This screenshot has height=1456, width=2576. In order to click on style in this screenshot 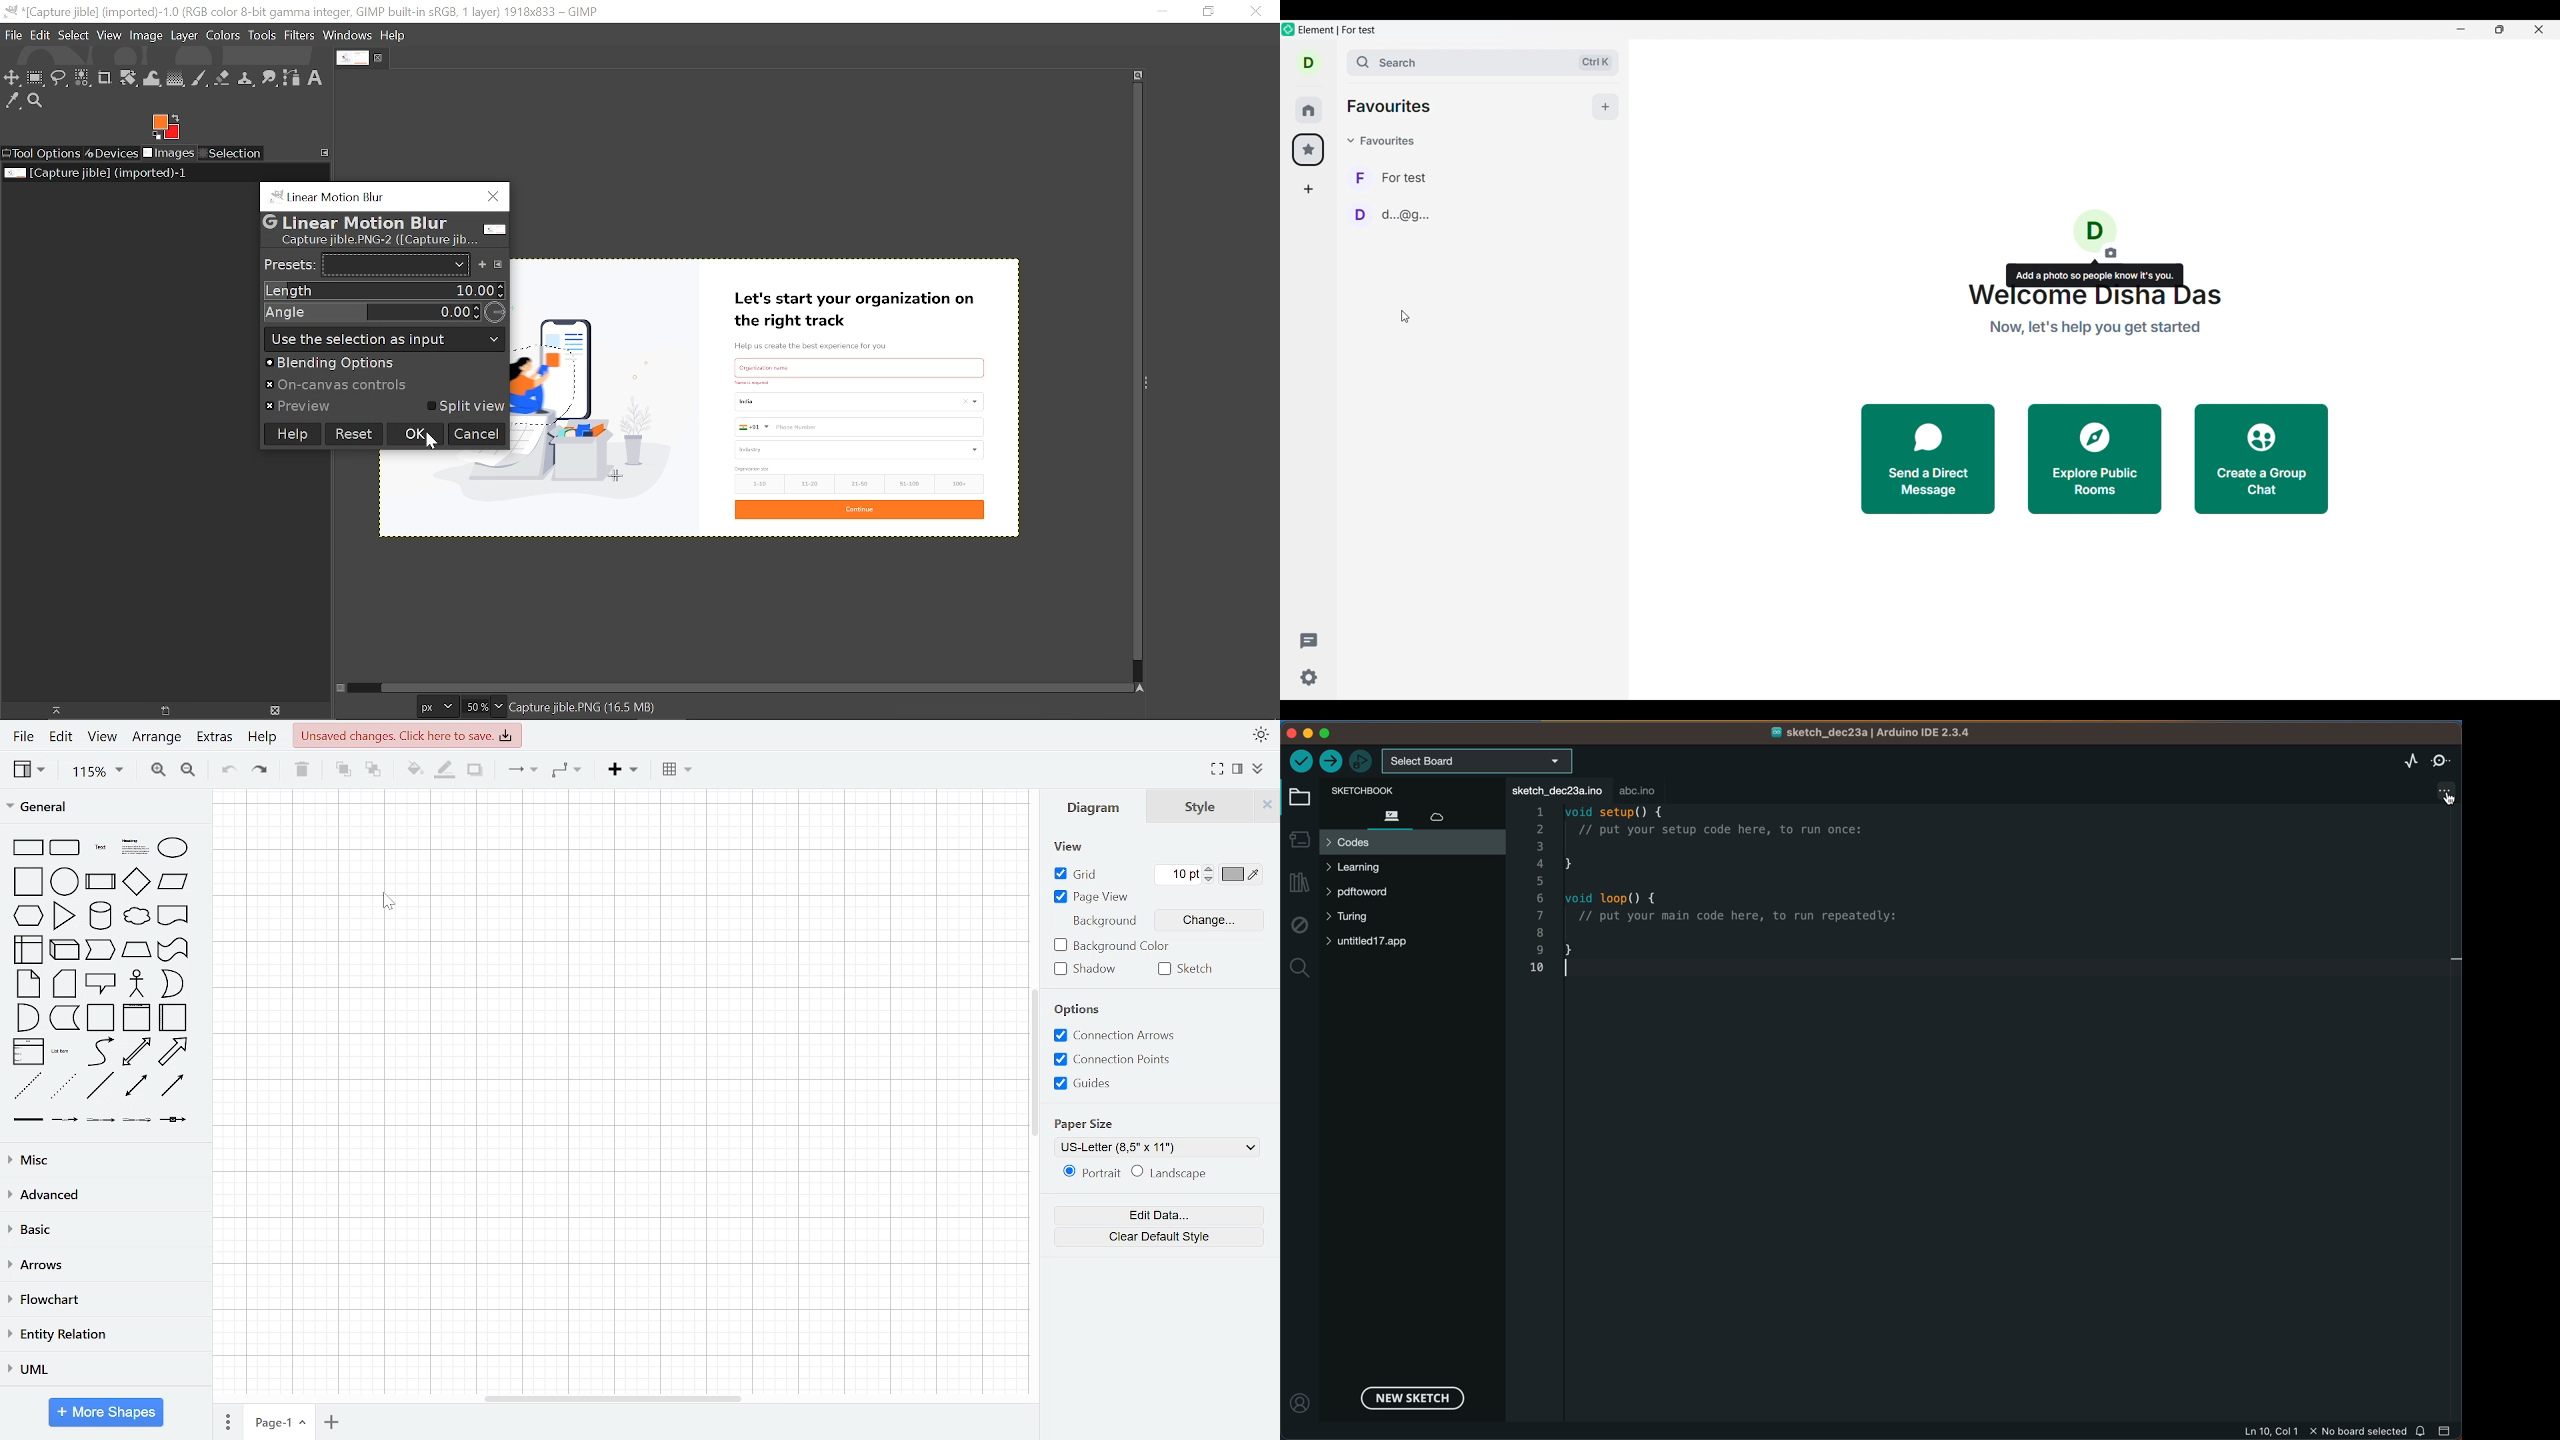, I will do `click(1201, 808)`.